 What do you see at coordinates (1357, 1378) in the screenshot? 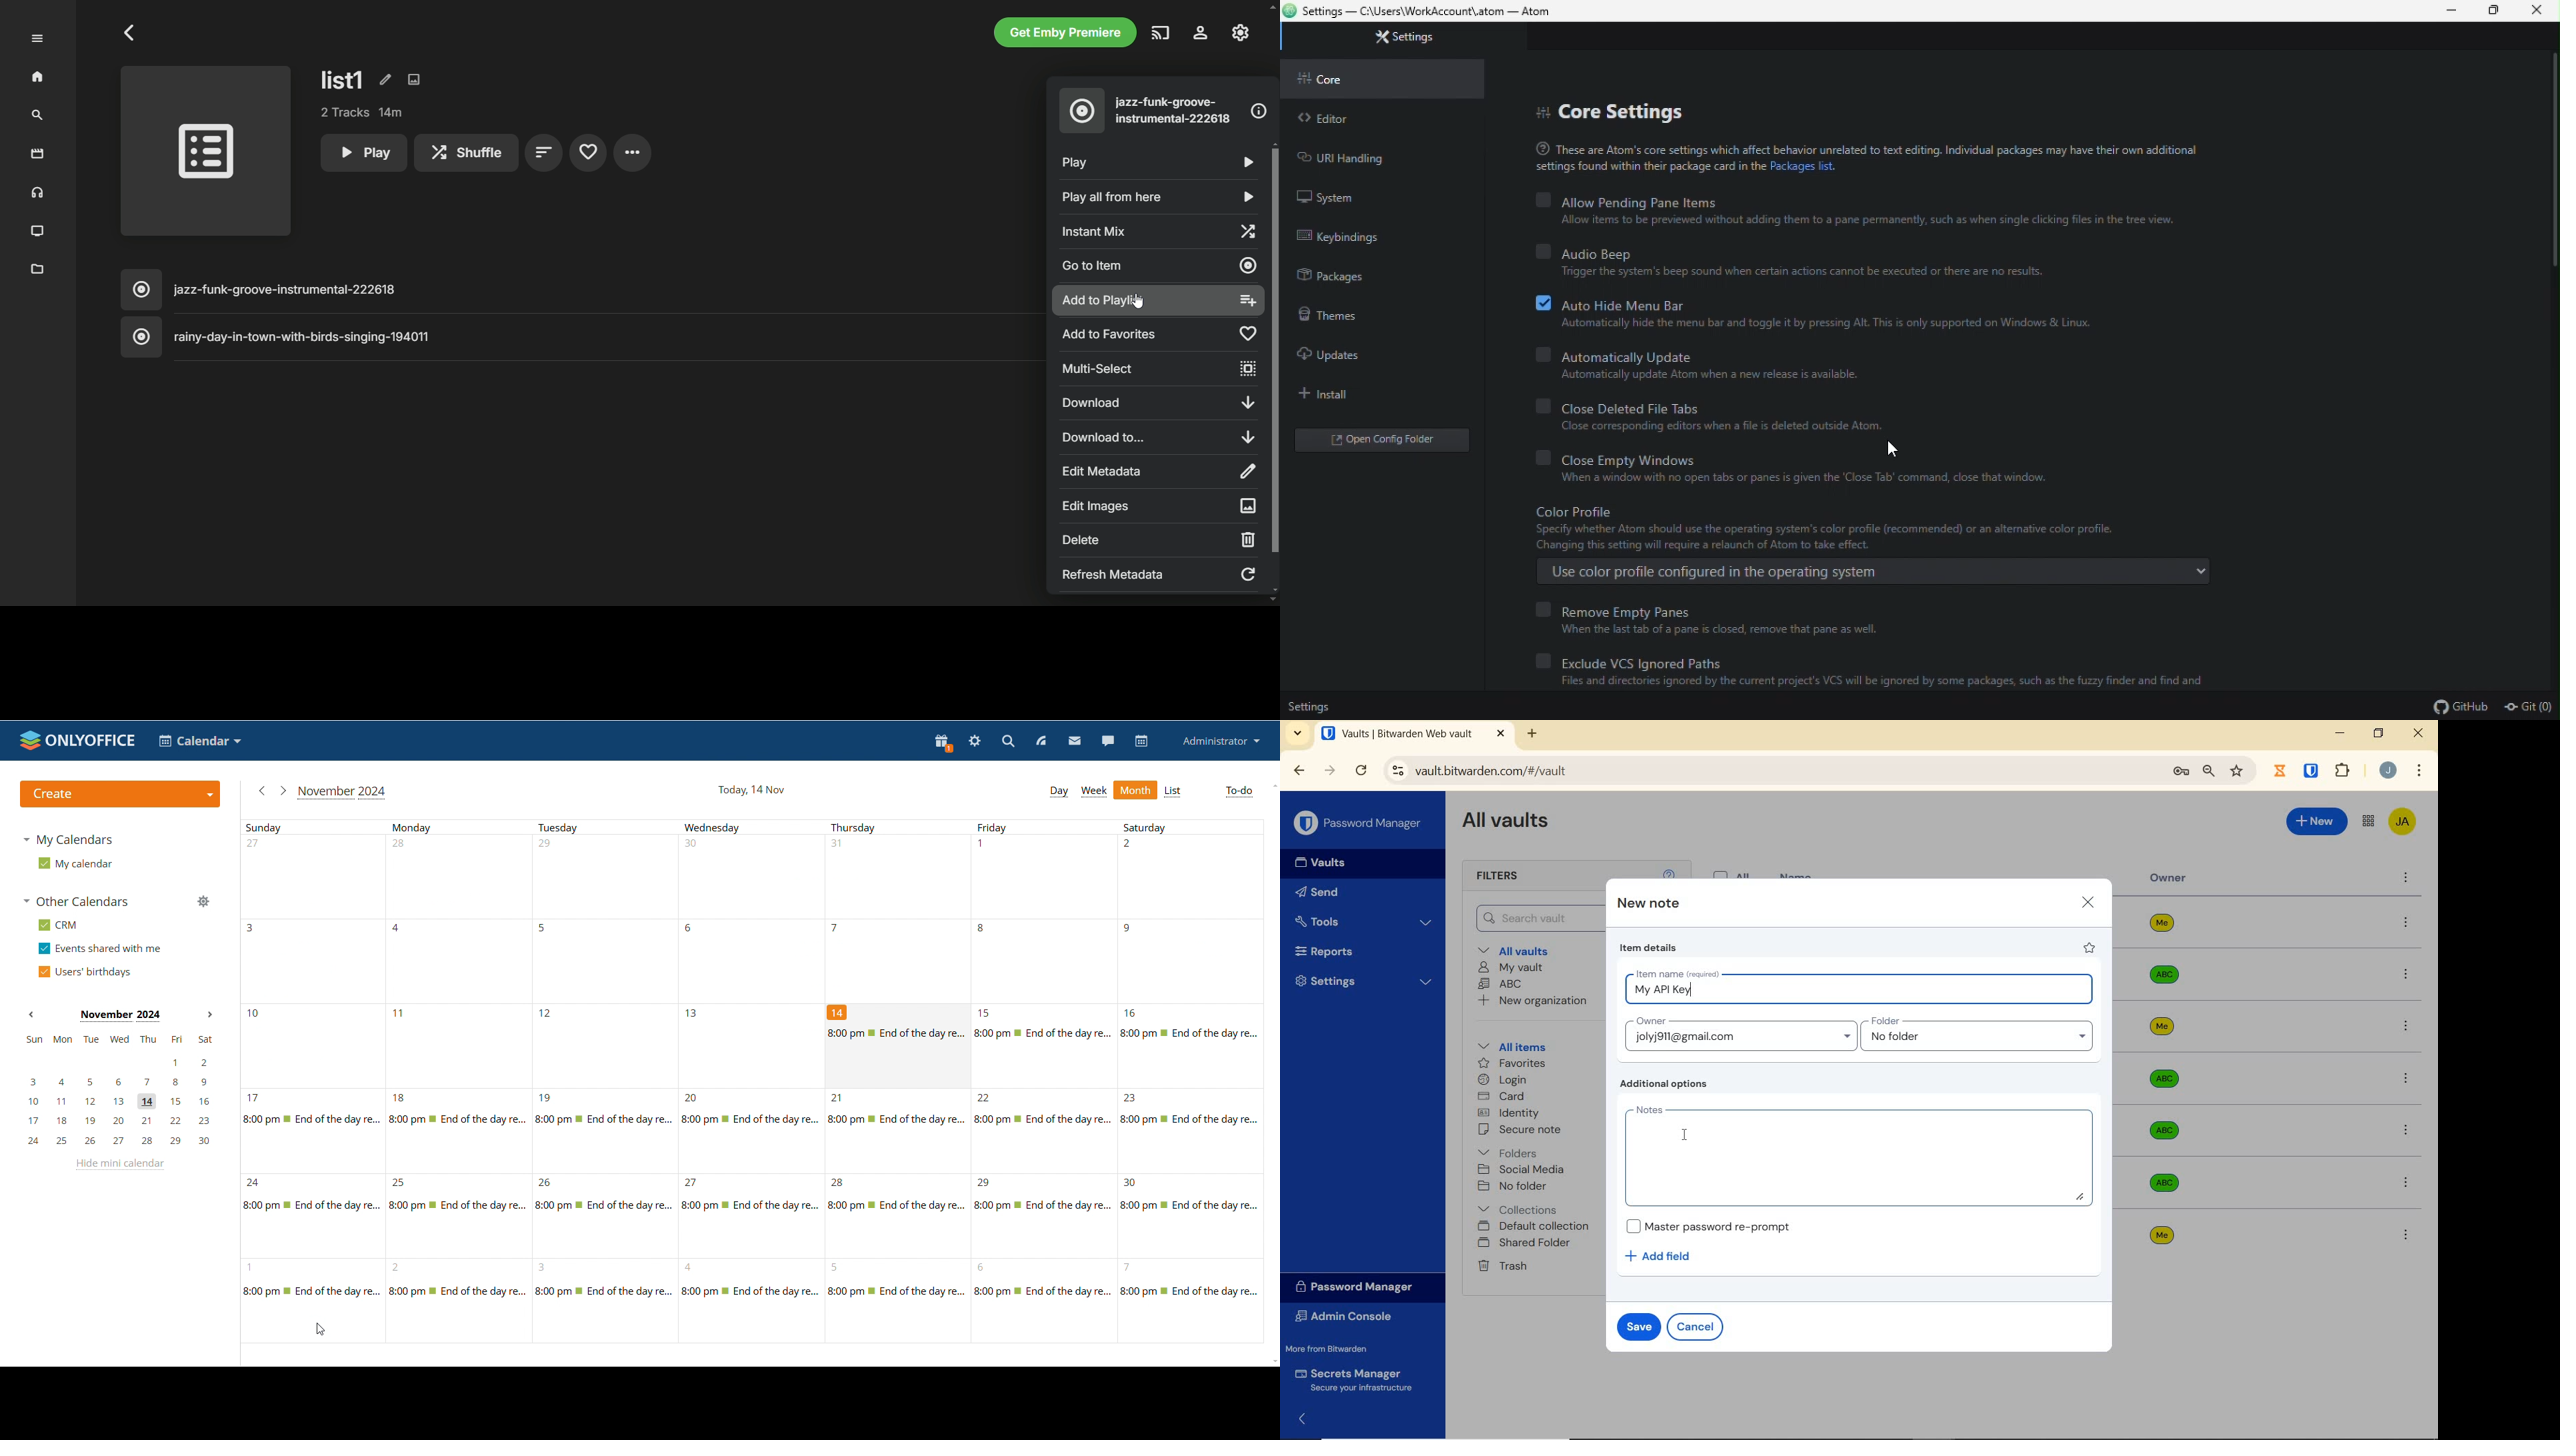
I see `Secrets Manager` at bounding box center [1357, 1378].